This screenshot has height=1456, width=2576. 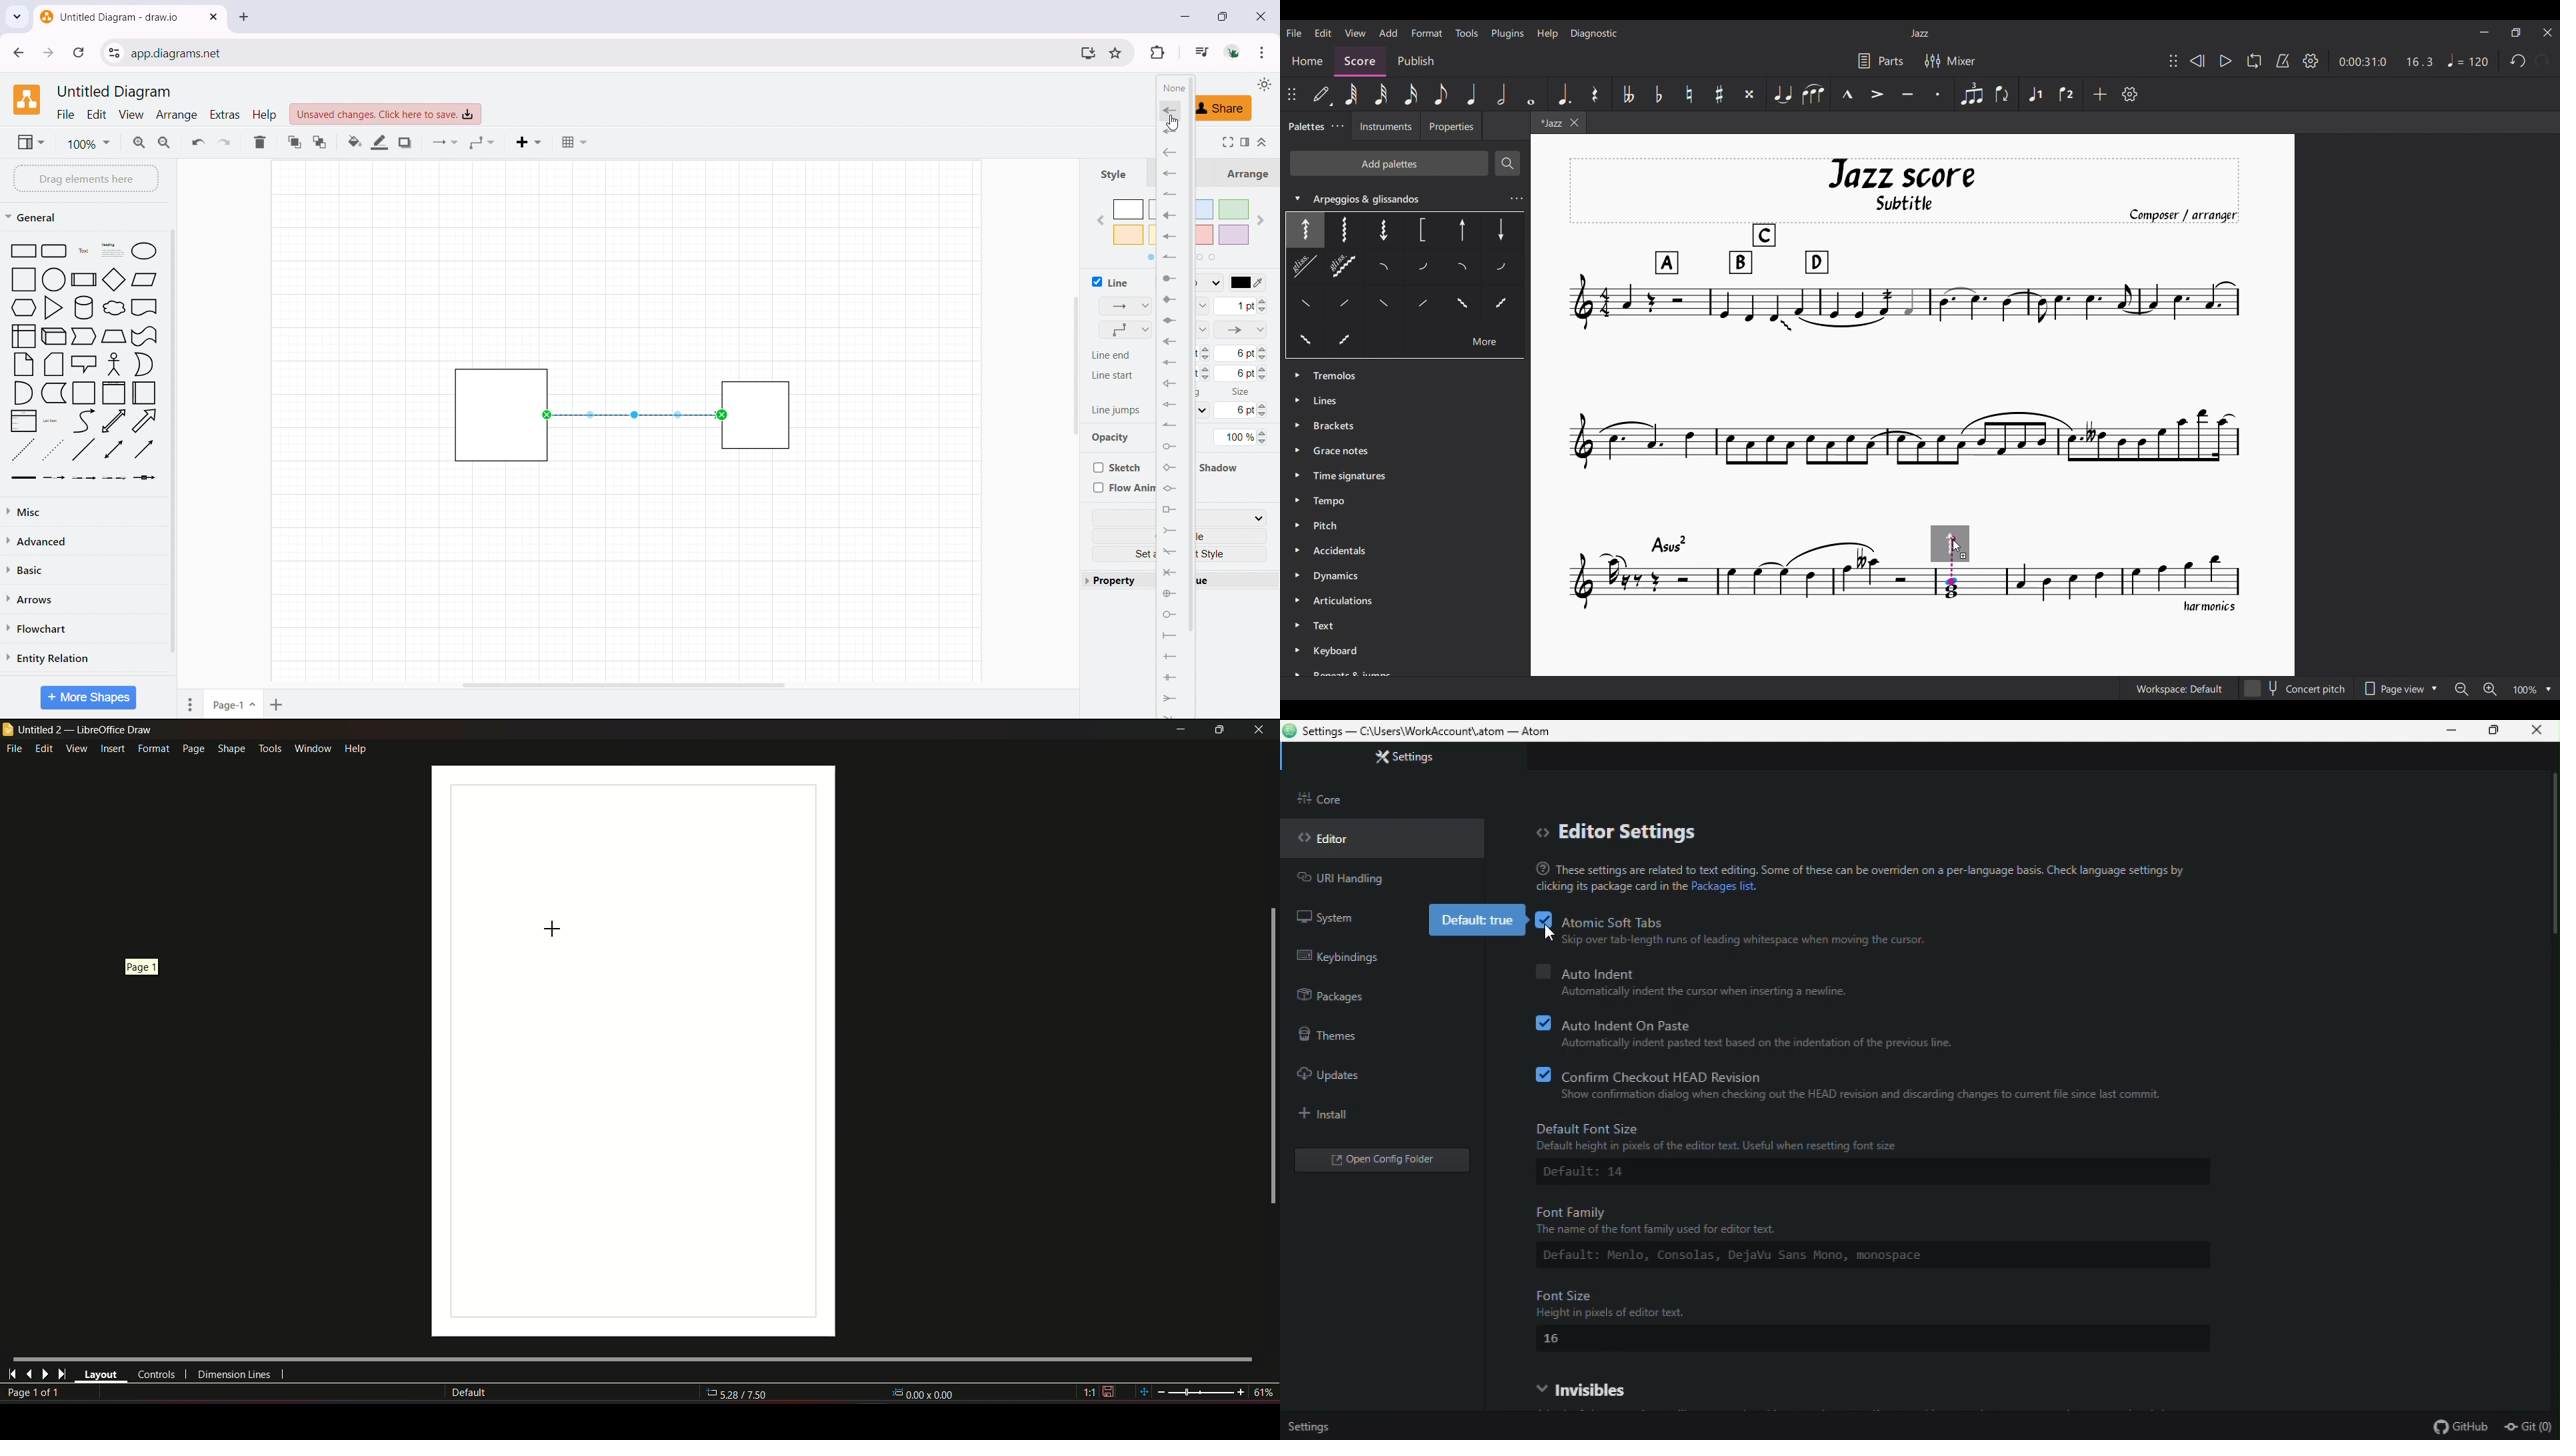 What do you see at coordinates (2129, 94) in the screenshot?
I see `Customization settings` at bounding box center [2129, 94].